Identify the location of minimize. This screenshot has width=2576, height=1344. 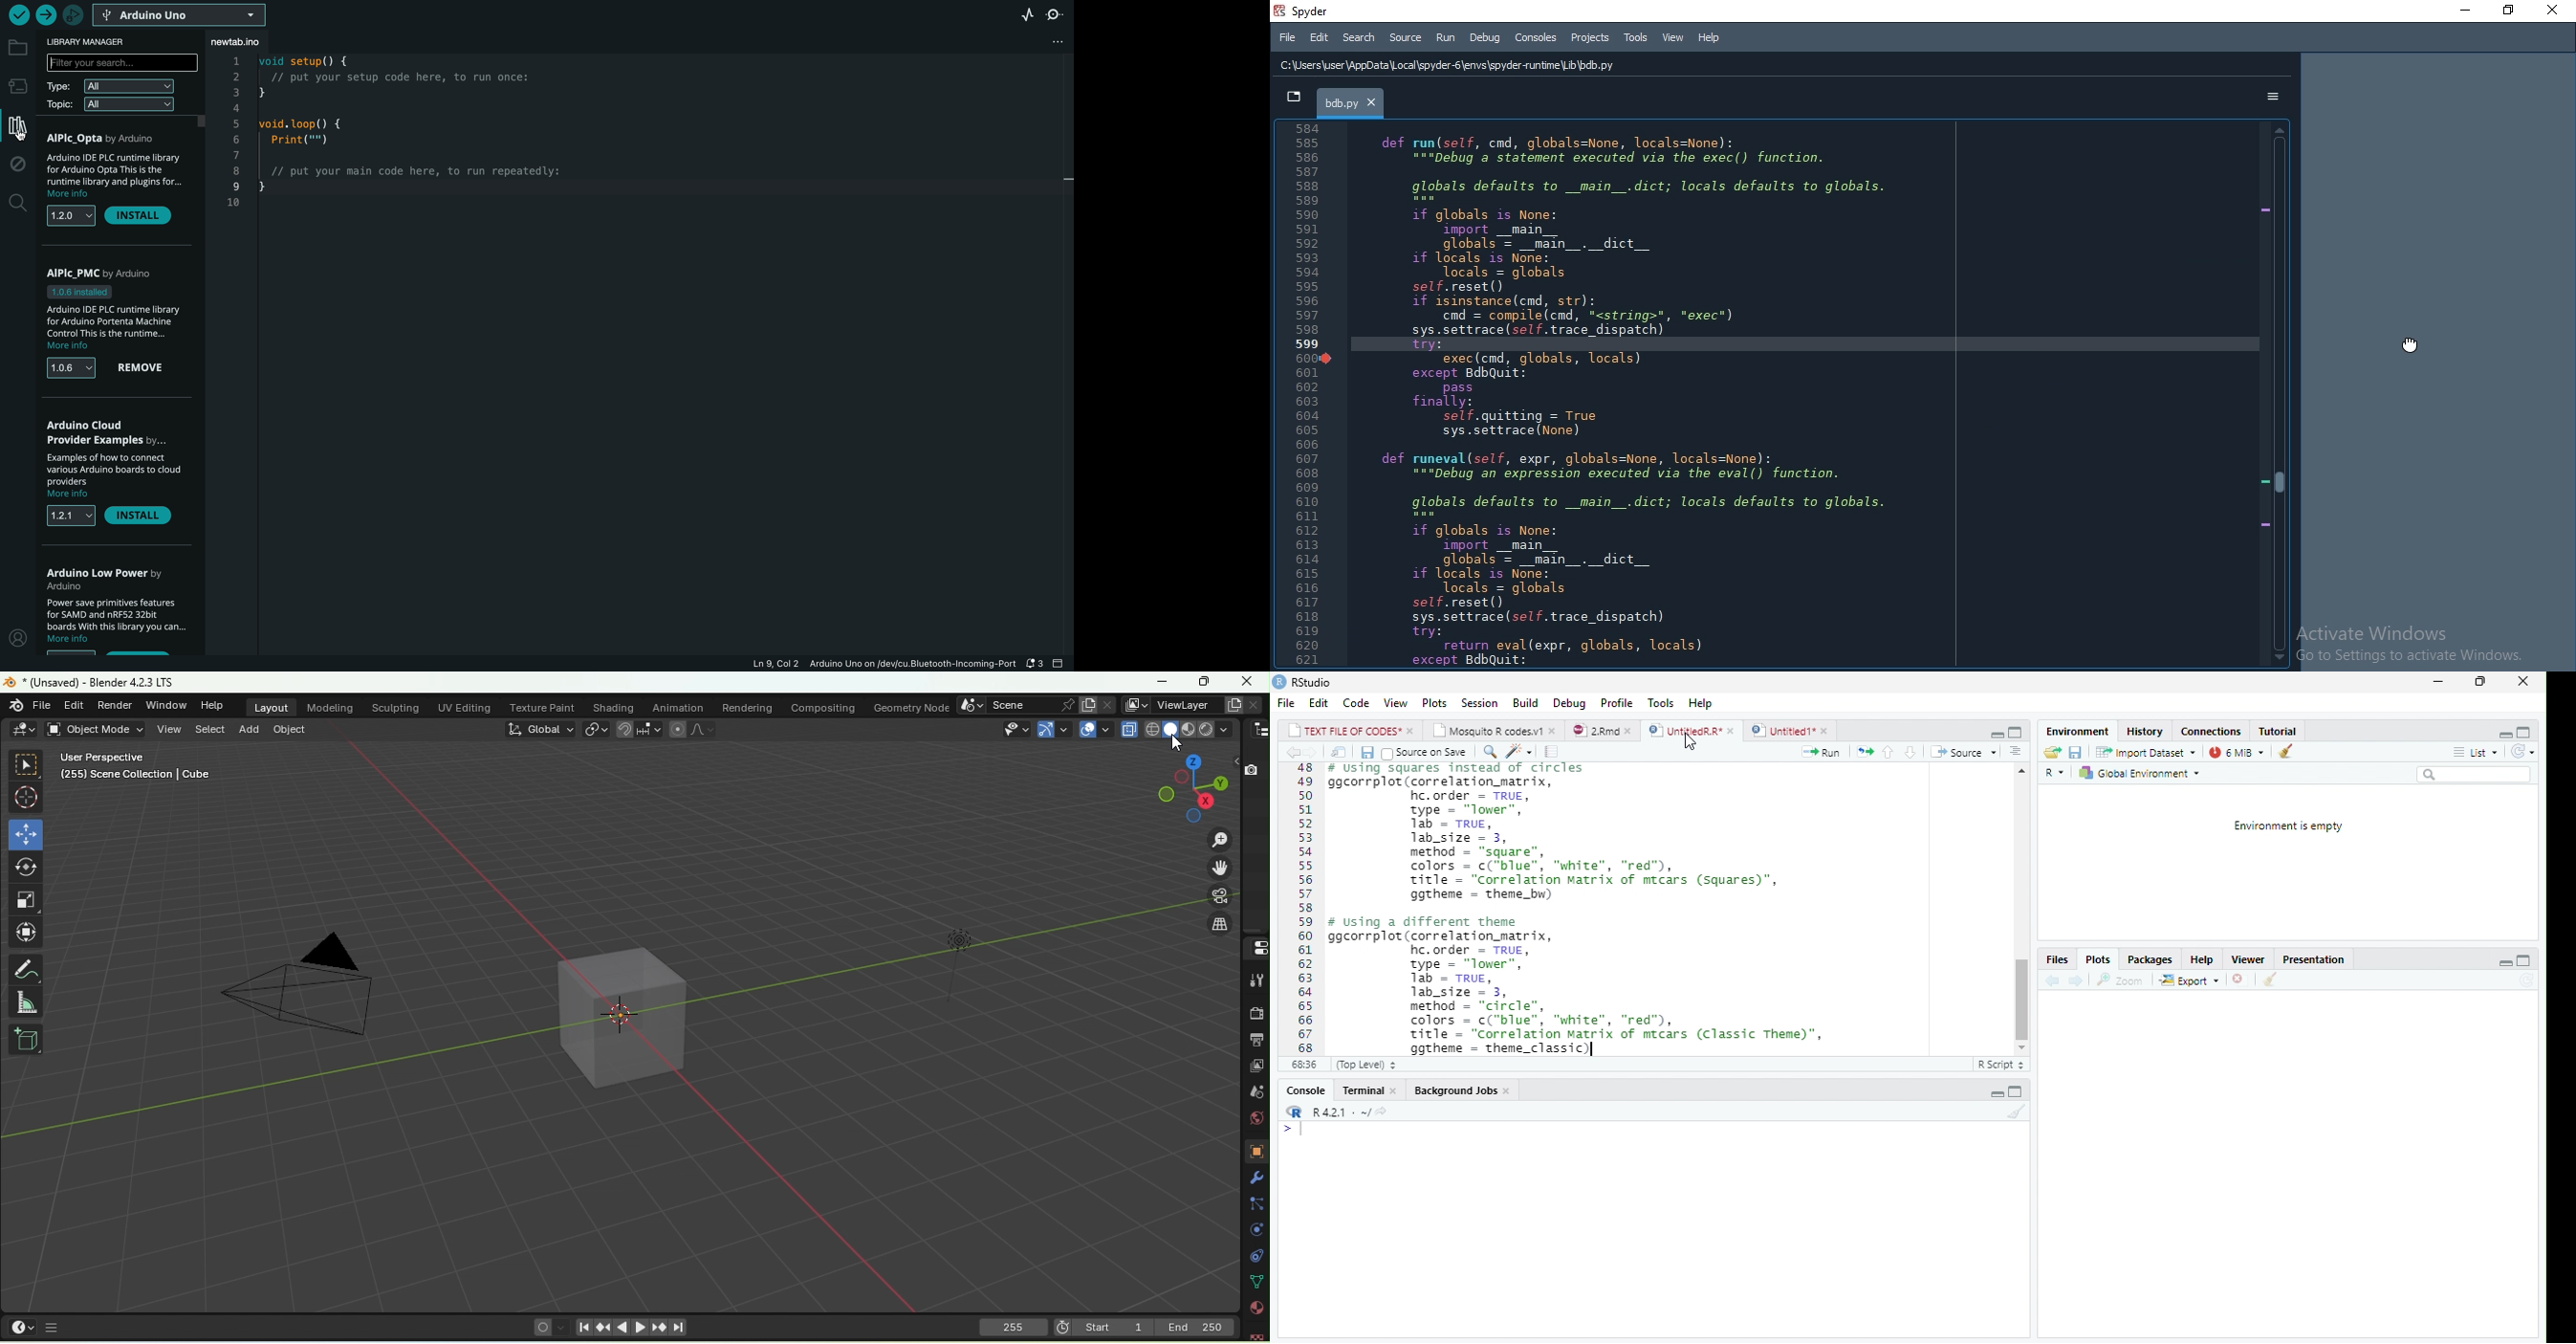
(2438, 684).